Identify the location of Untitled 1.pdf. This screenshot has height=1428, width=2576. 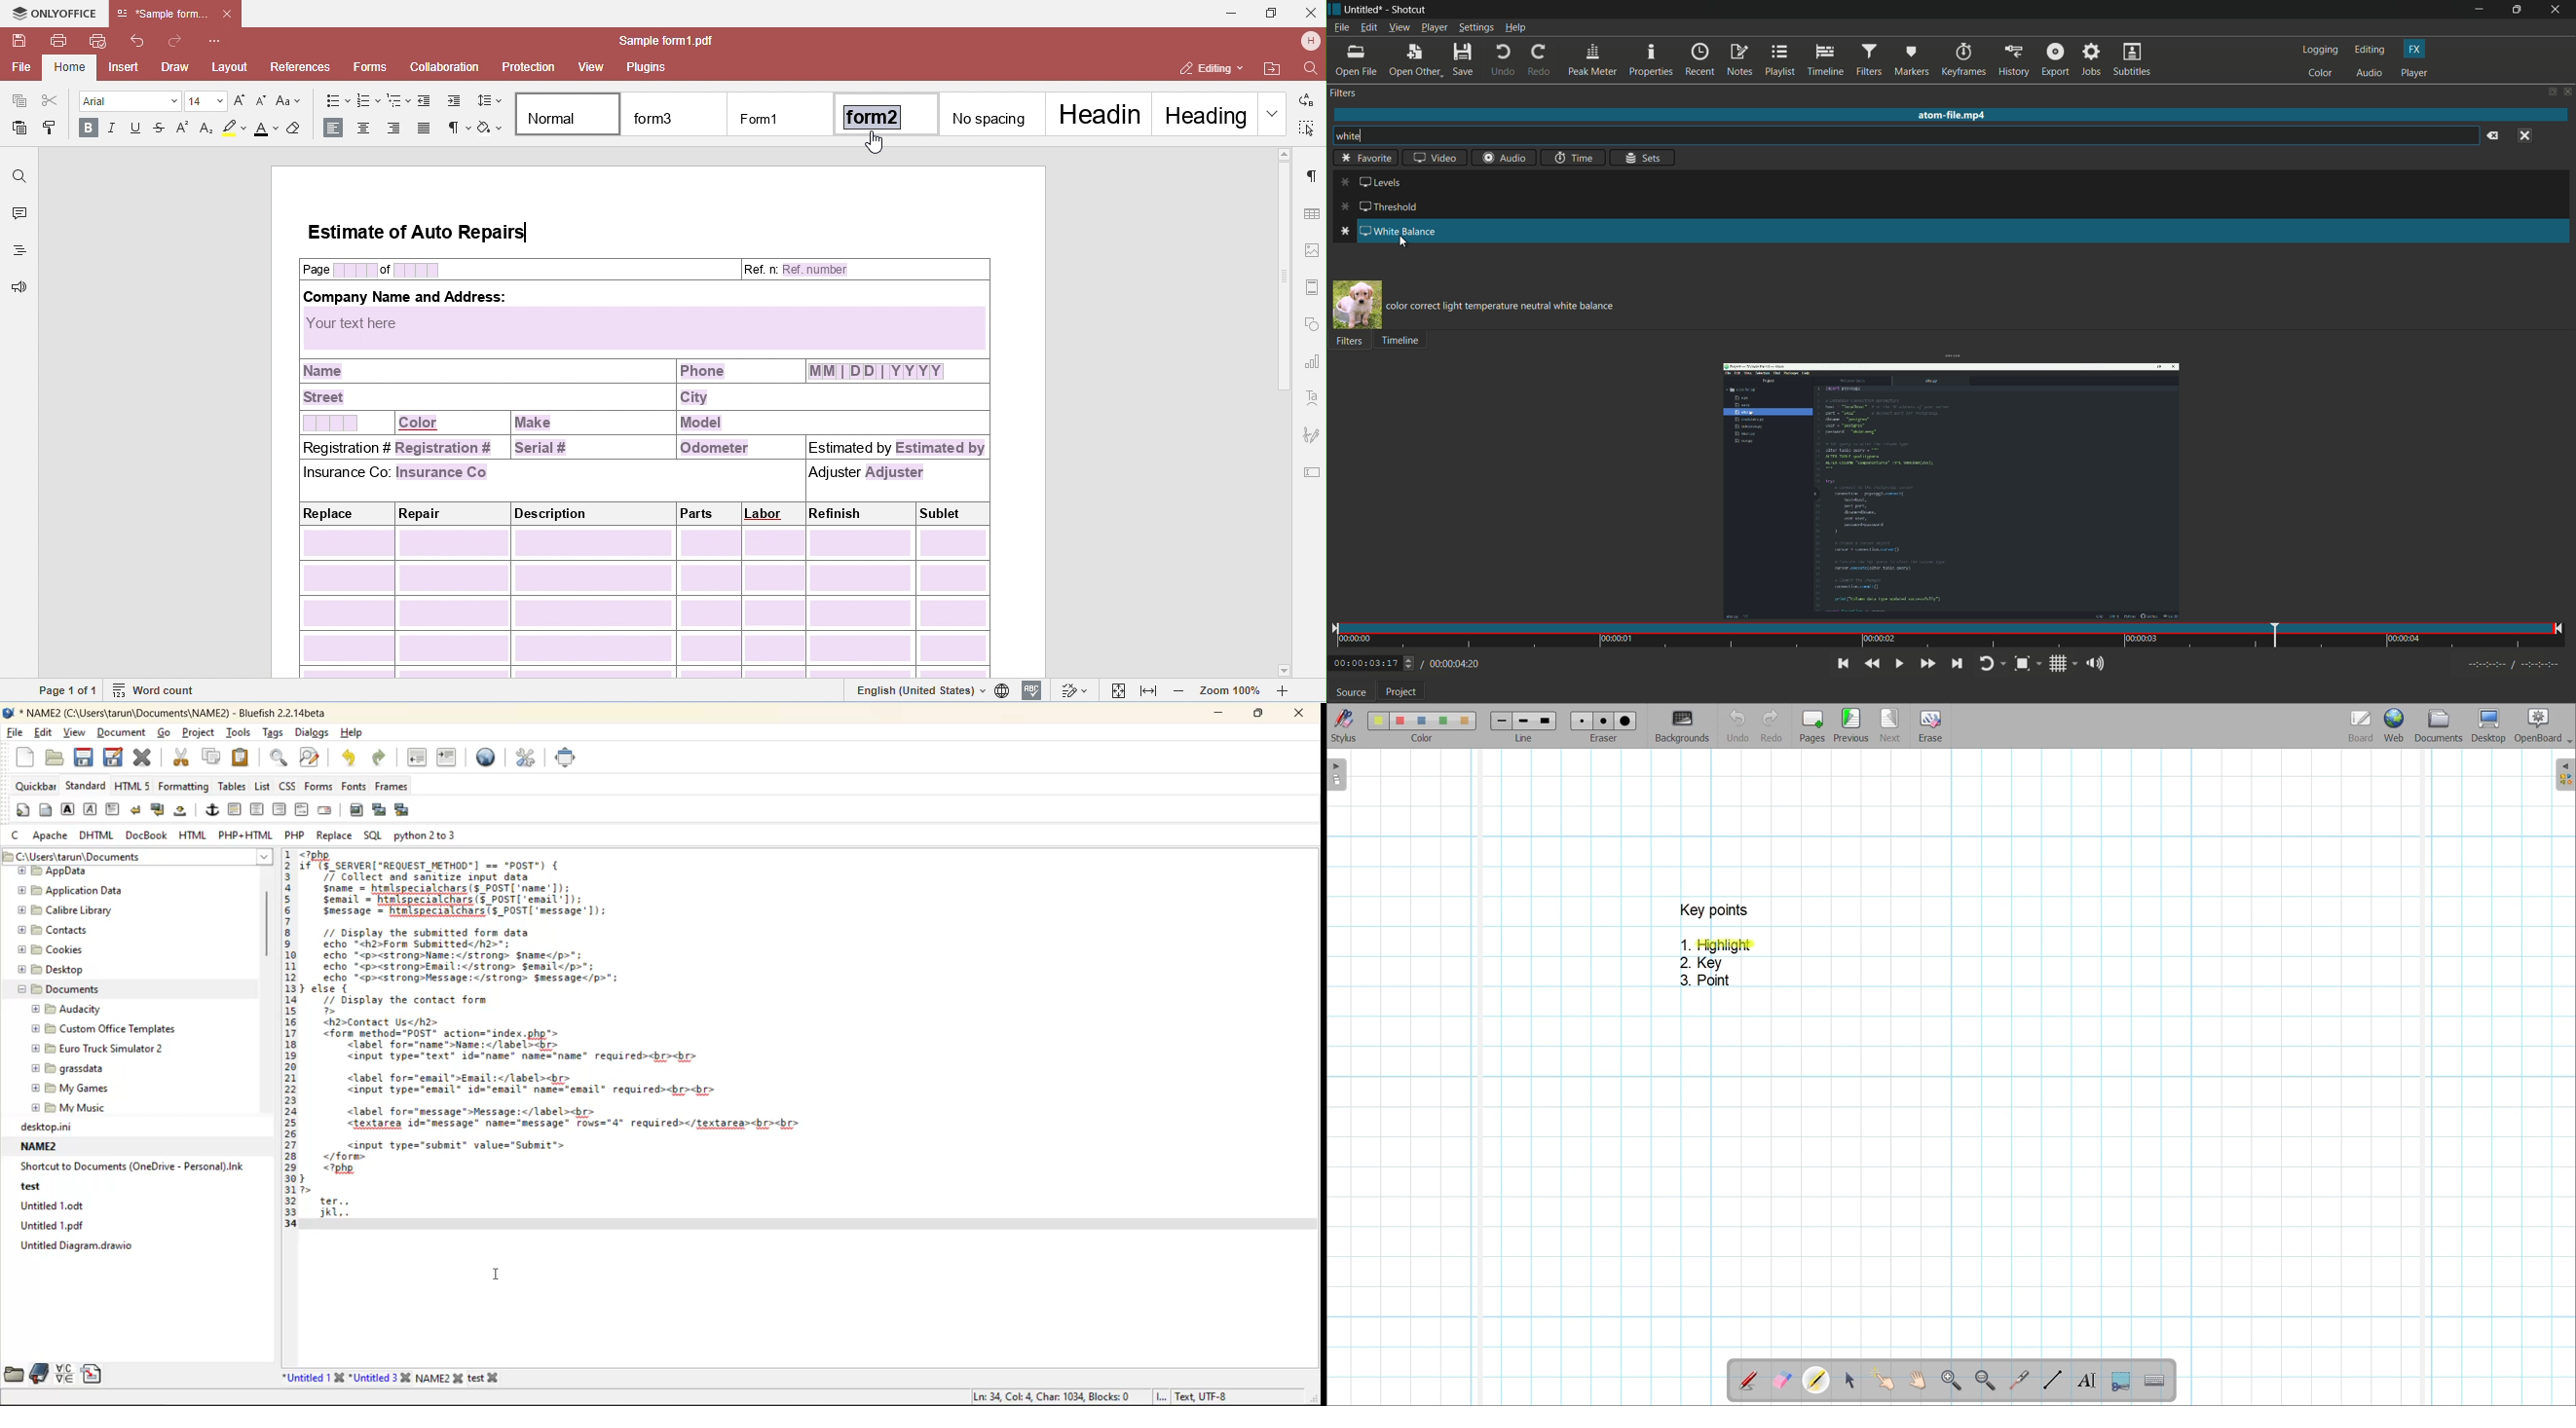
(50, 1227).